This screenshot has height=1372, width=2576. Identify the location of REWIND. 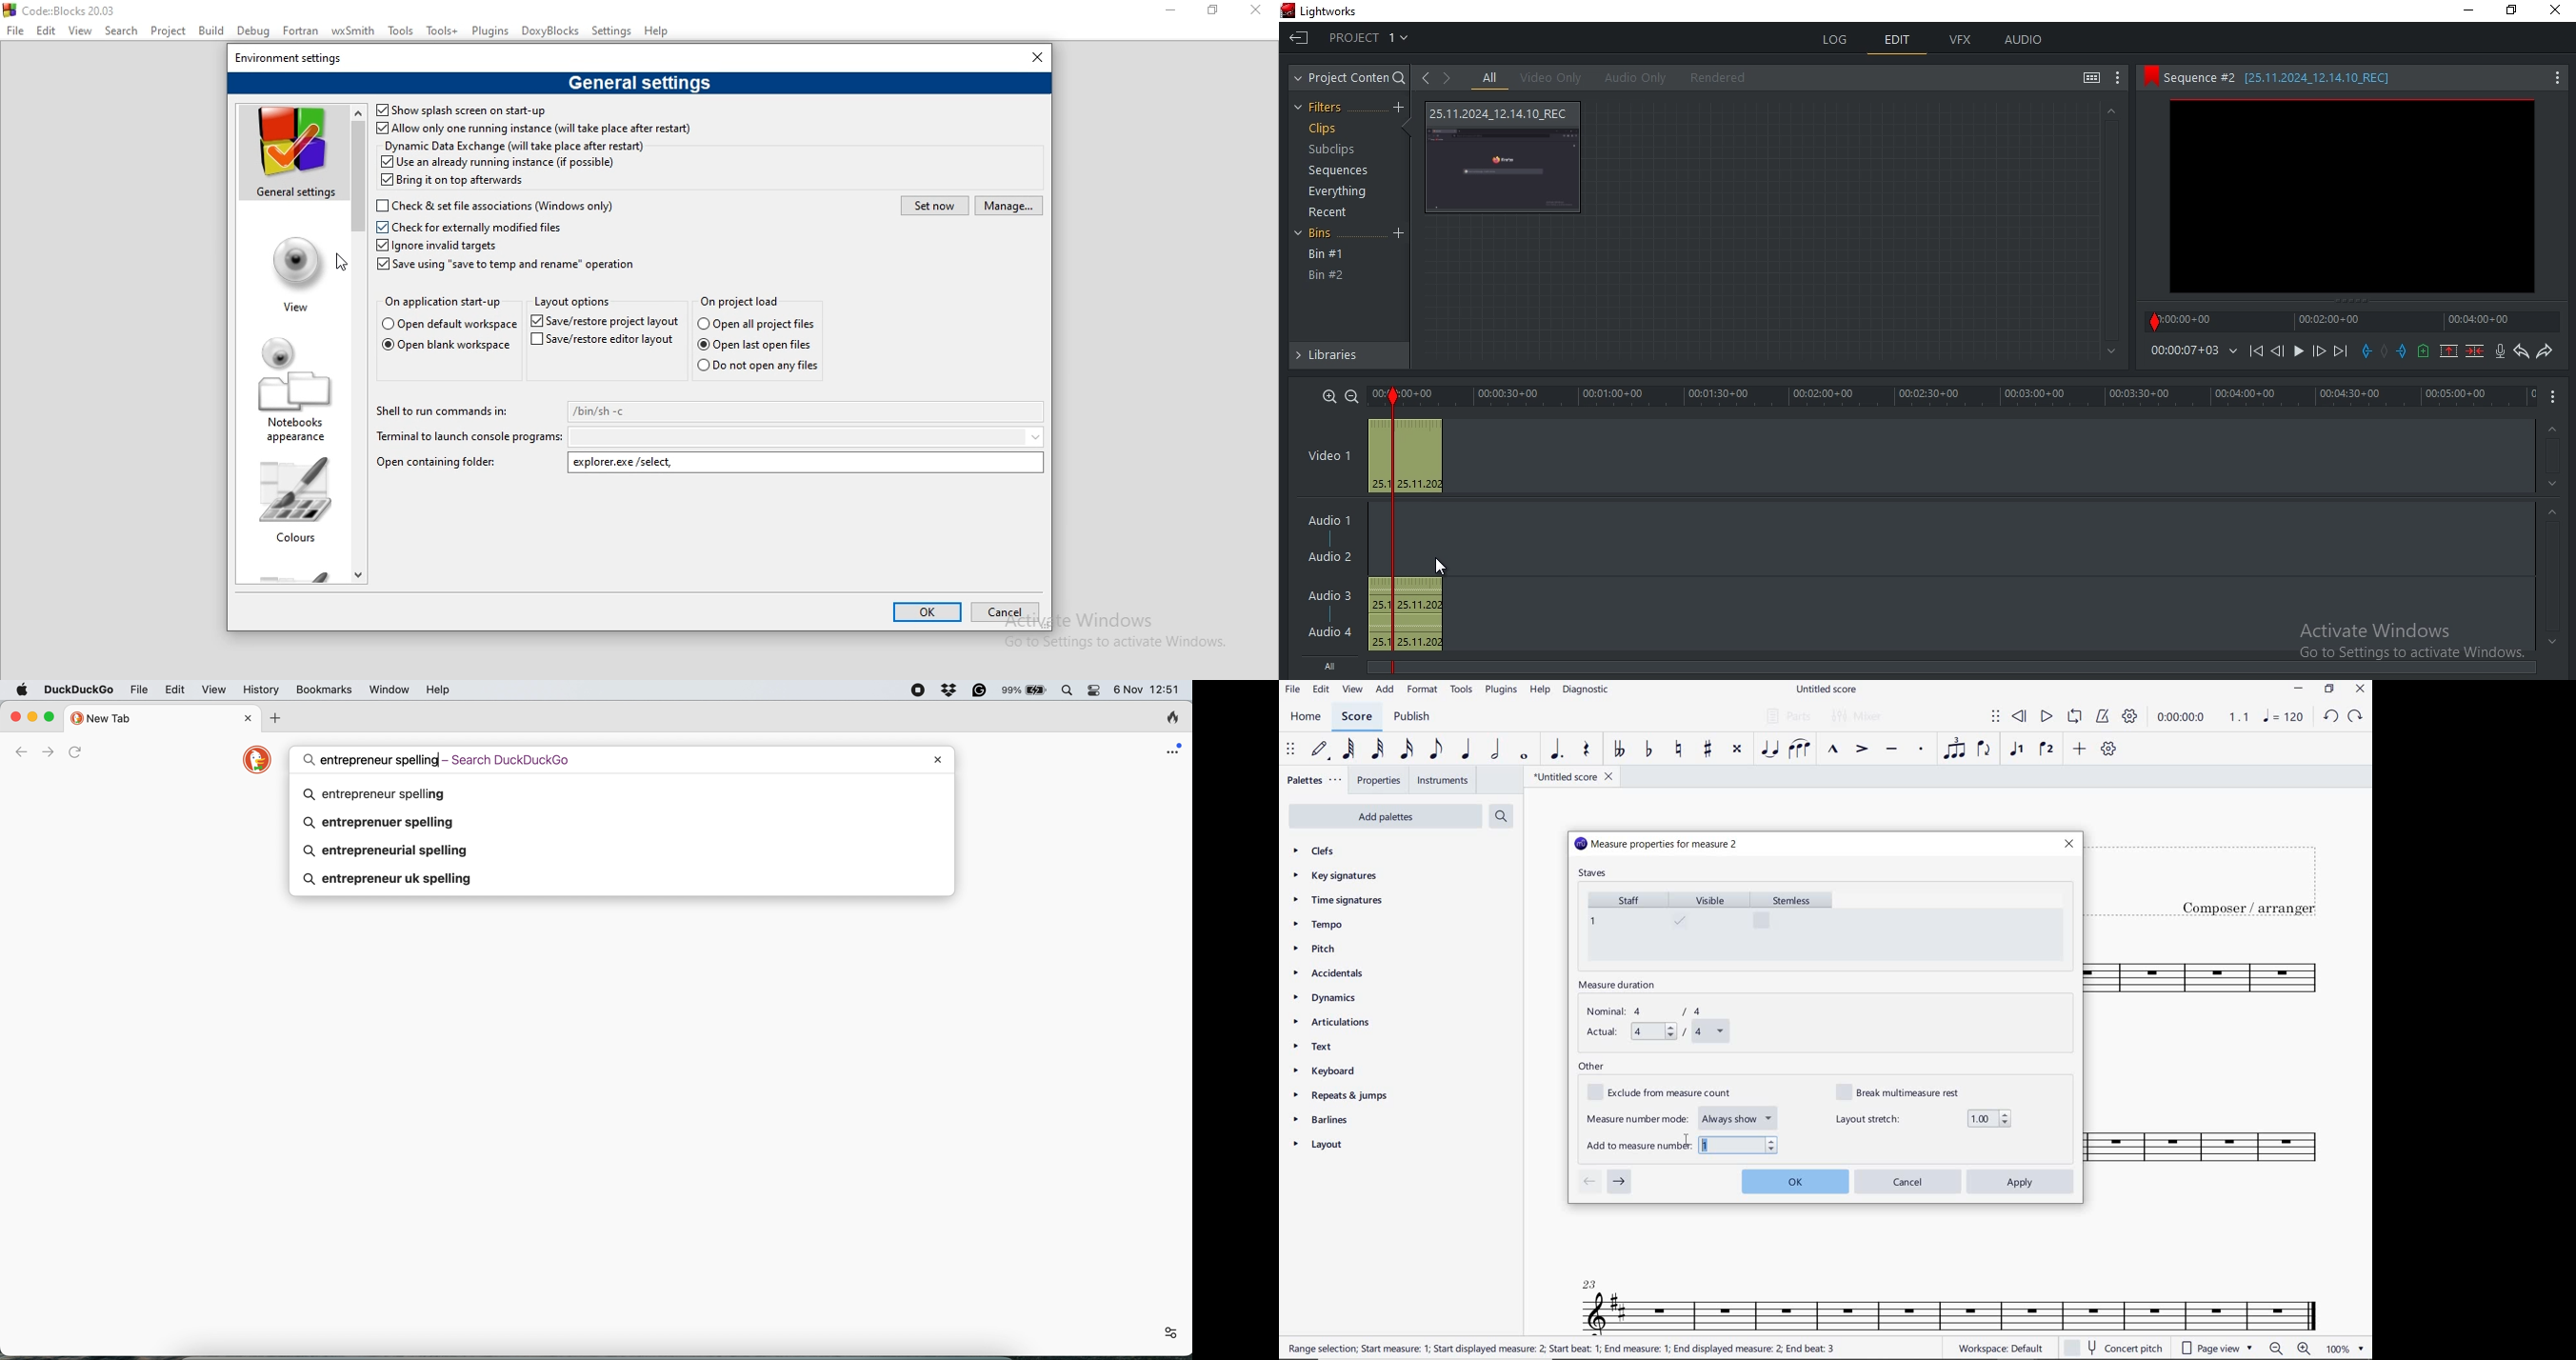
(2020, 717).